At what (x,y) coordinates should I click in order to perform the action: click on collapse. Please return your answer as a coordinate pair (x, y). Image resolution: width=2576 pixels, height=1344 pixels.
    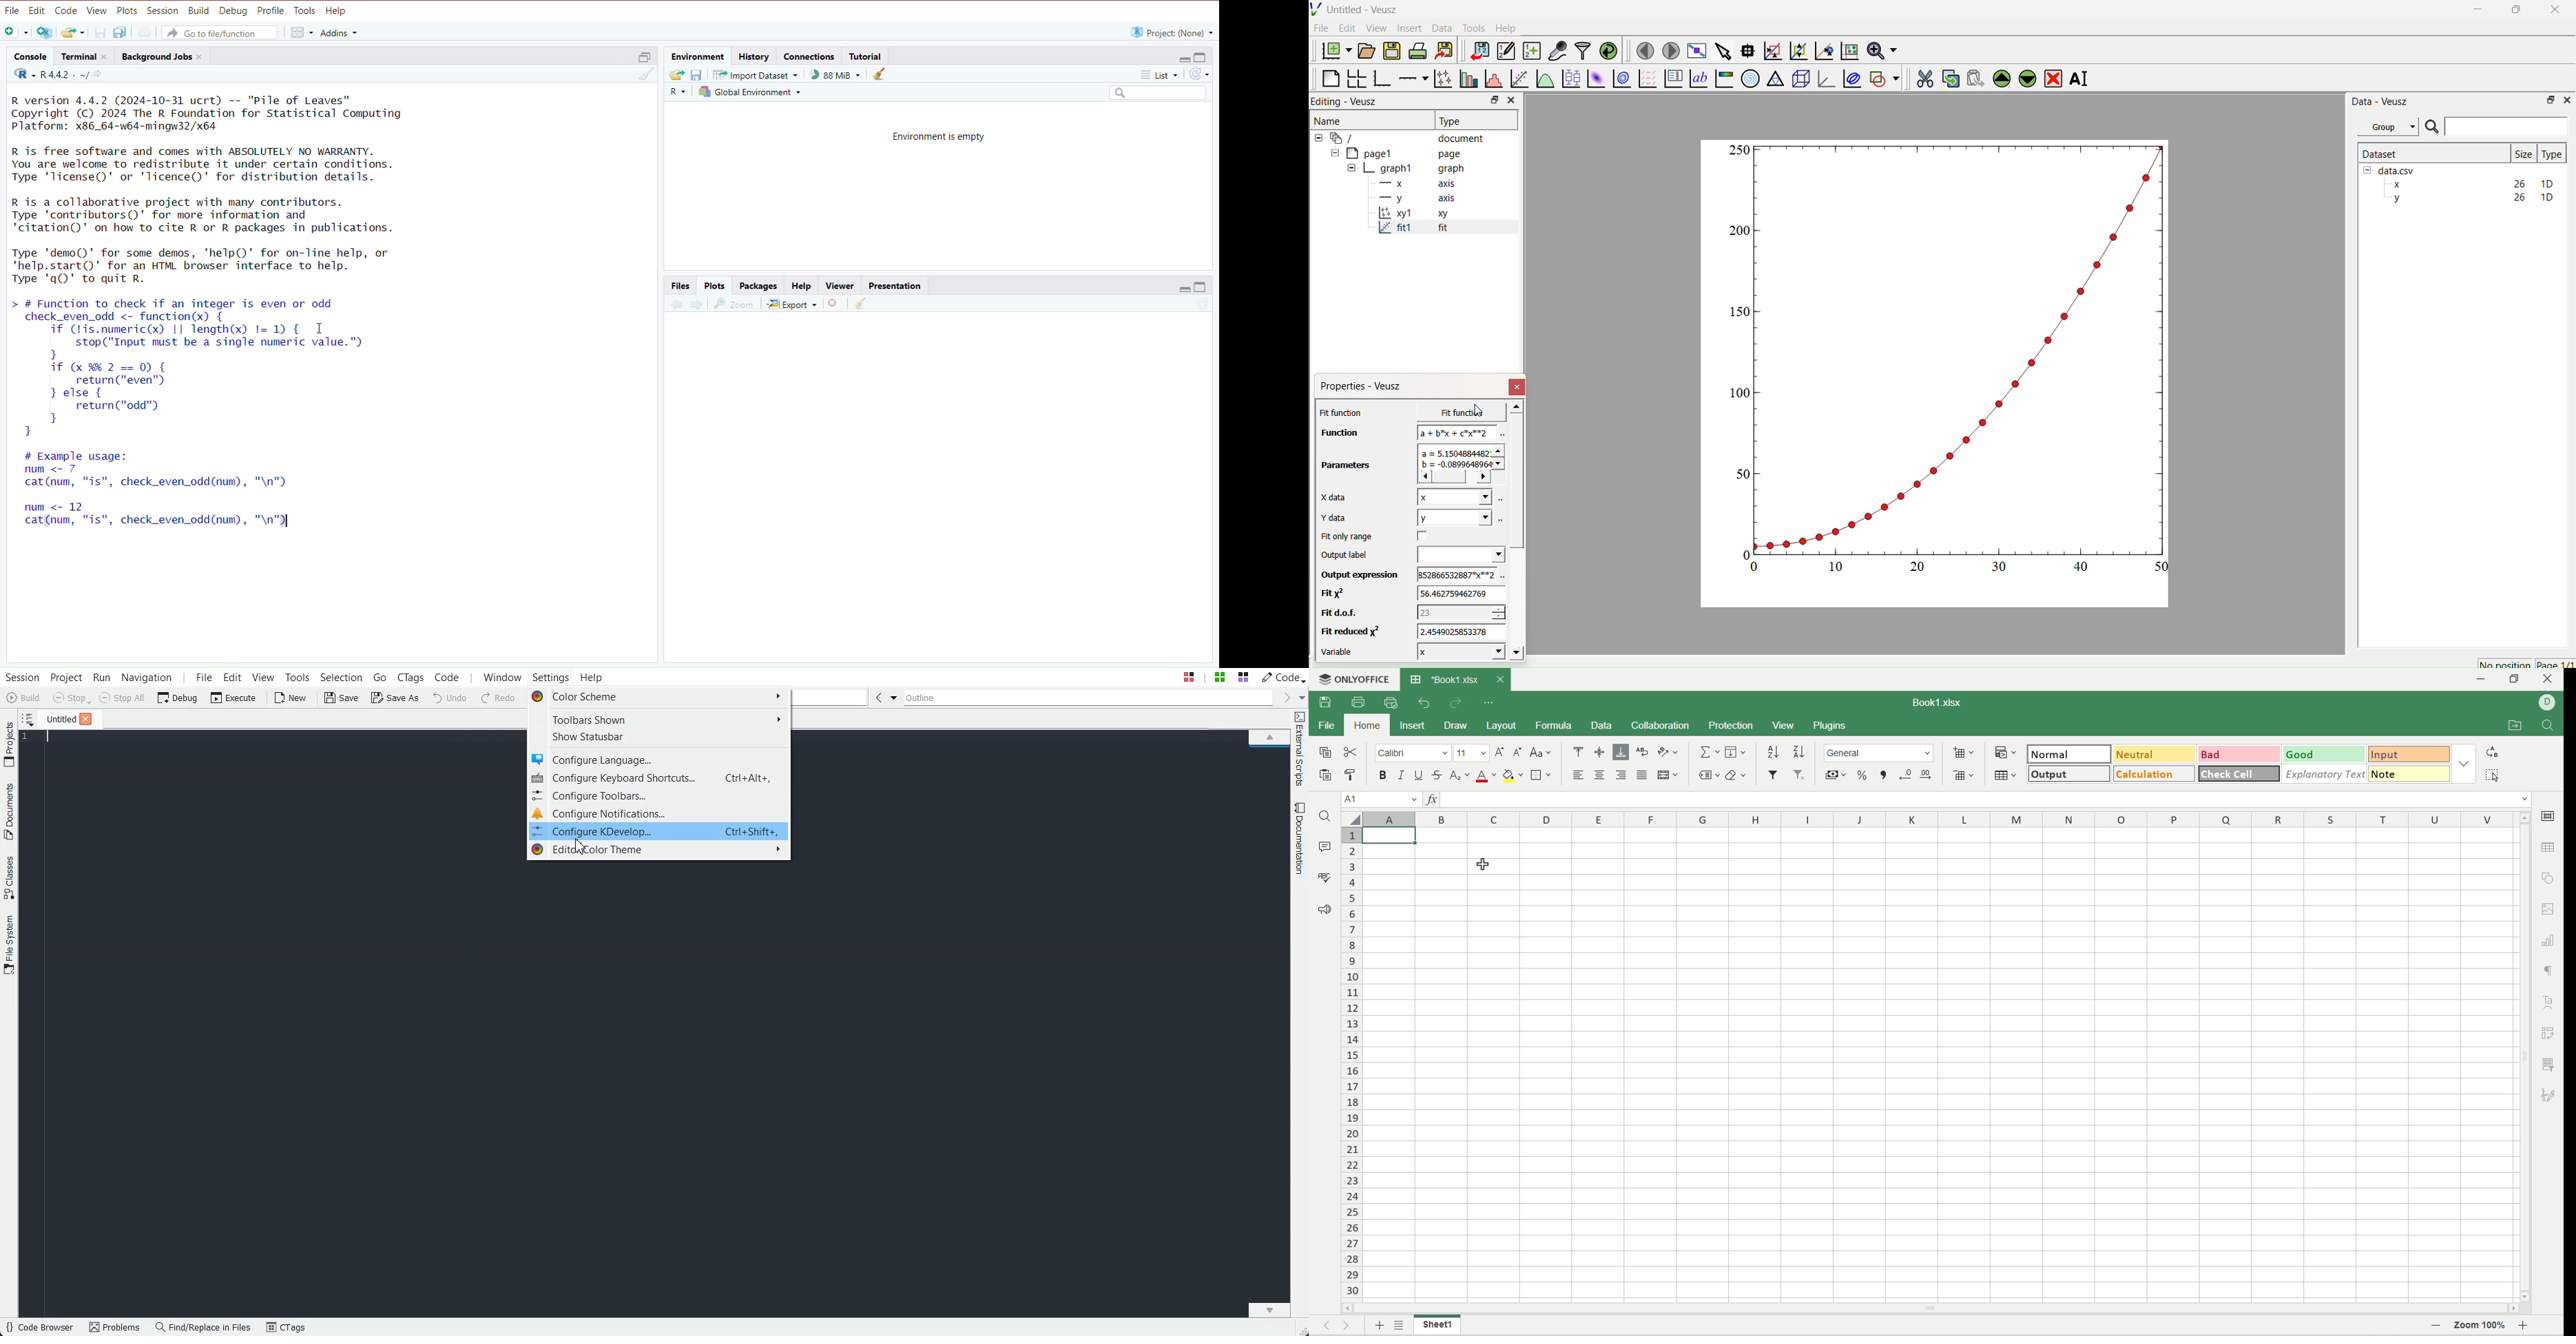
    Looking at the image, I should click on (1203, 58).